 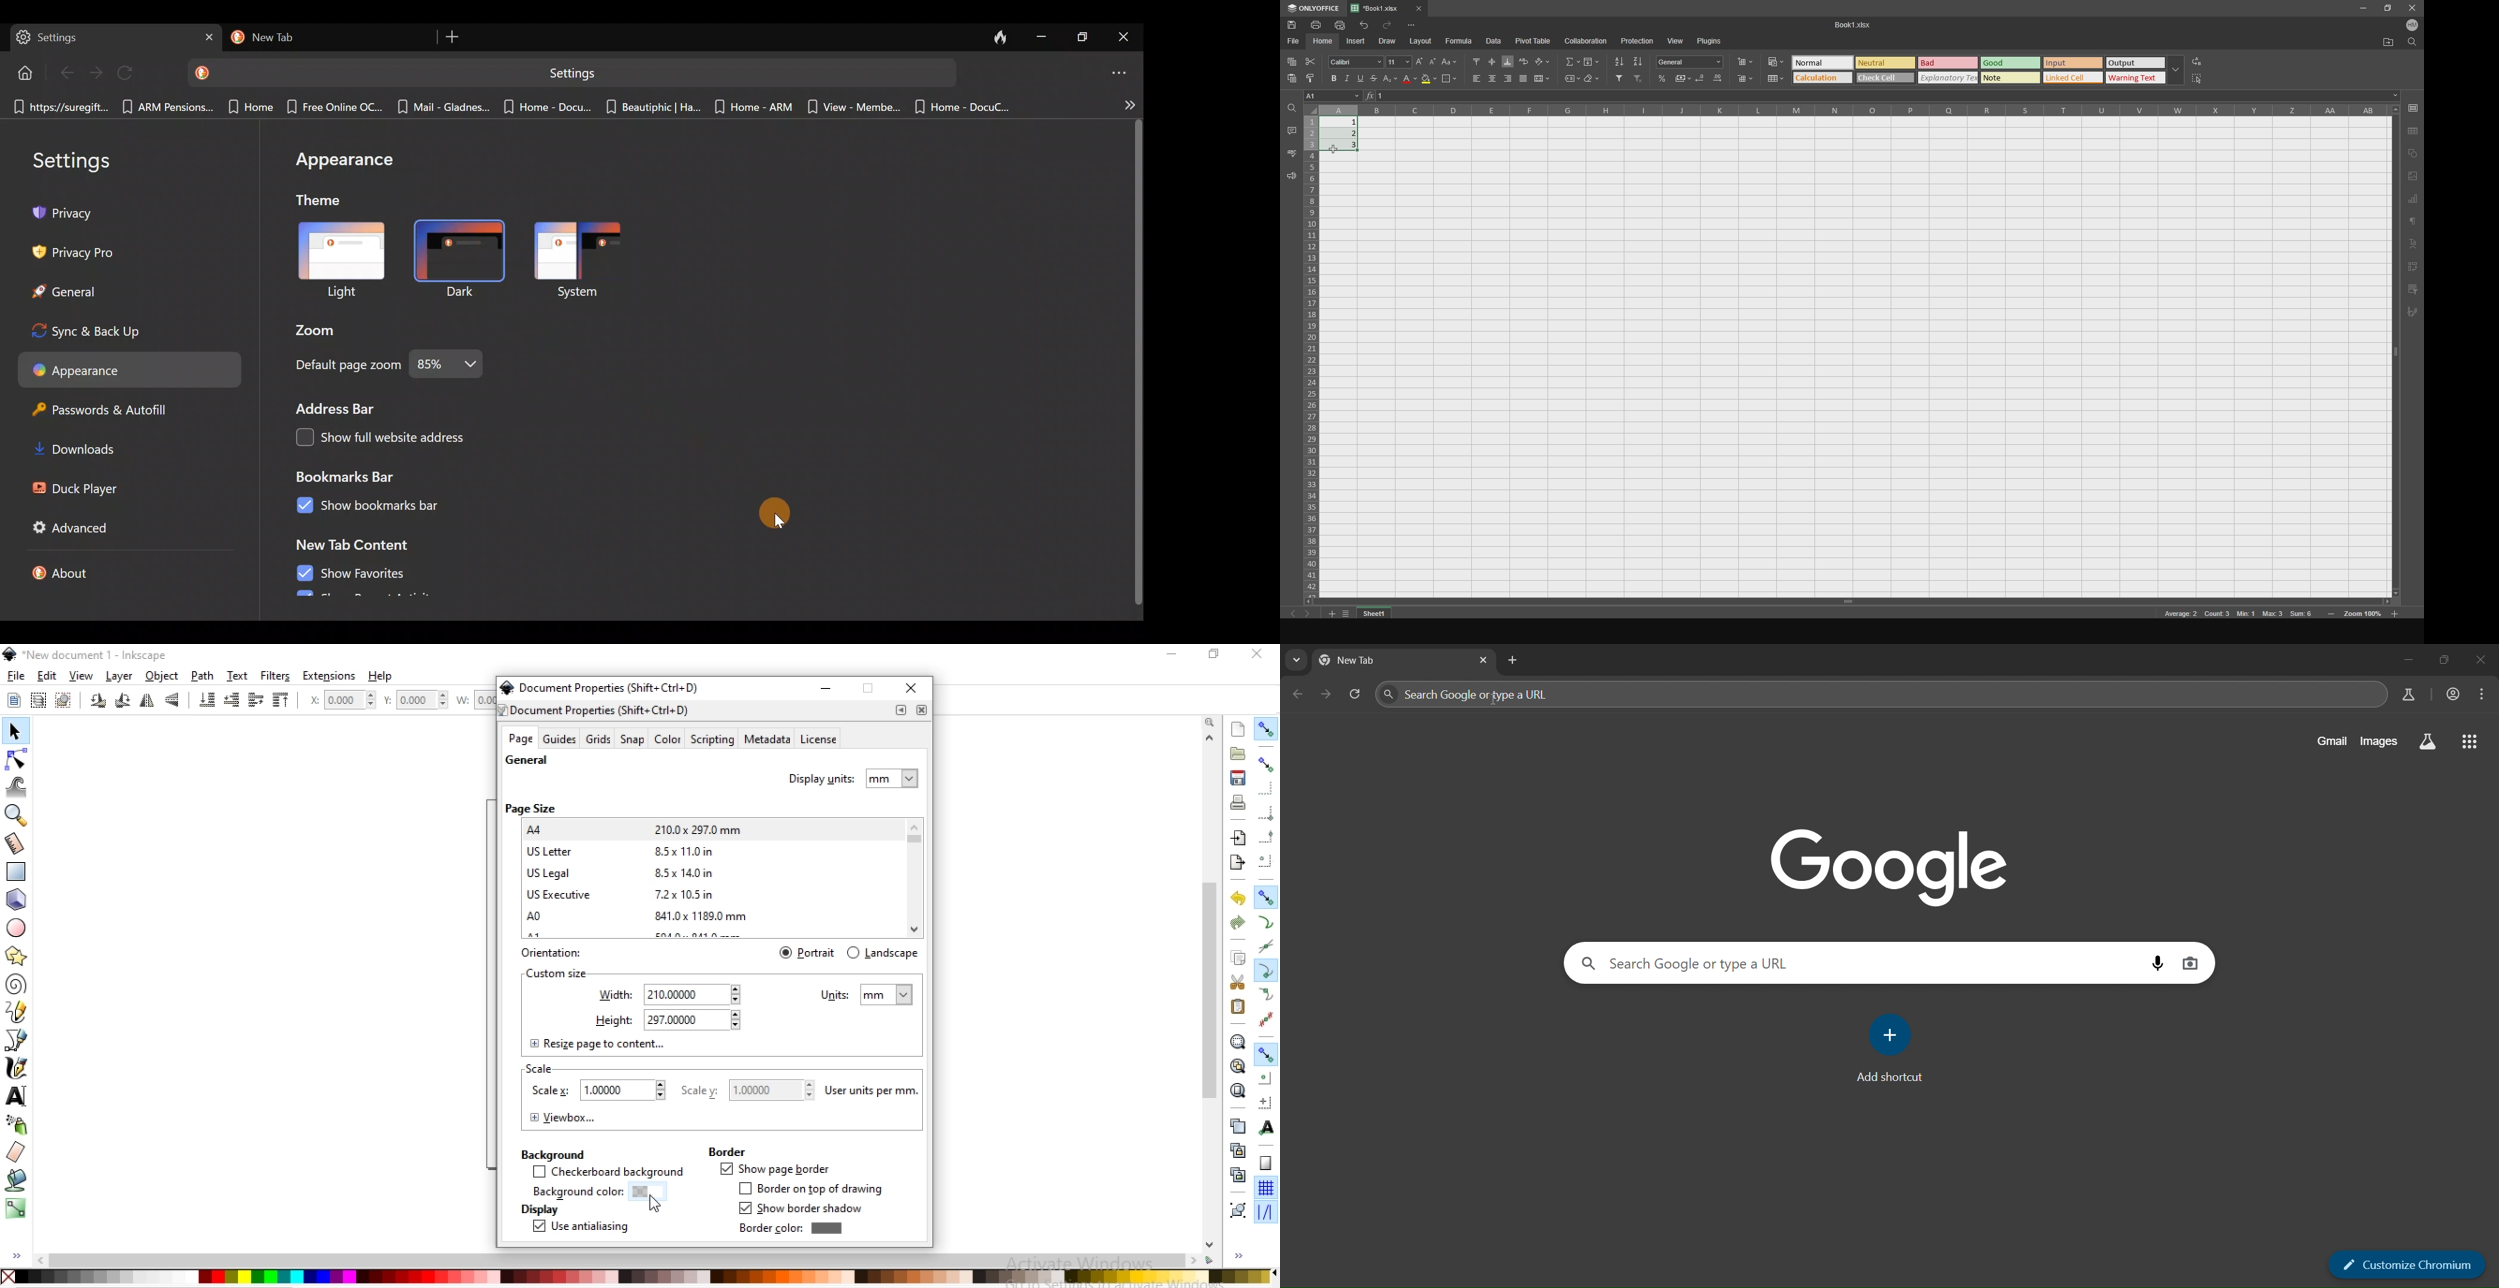 I want to click on minimize, so click(x=2363, y=10).